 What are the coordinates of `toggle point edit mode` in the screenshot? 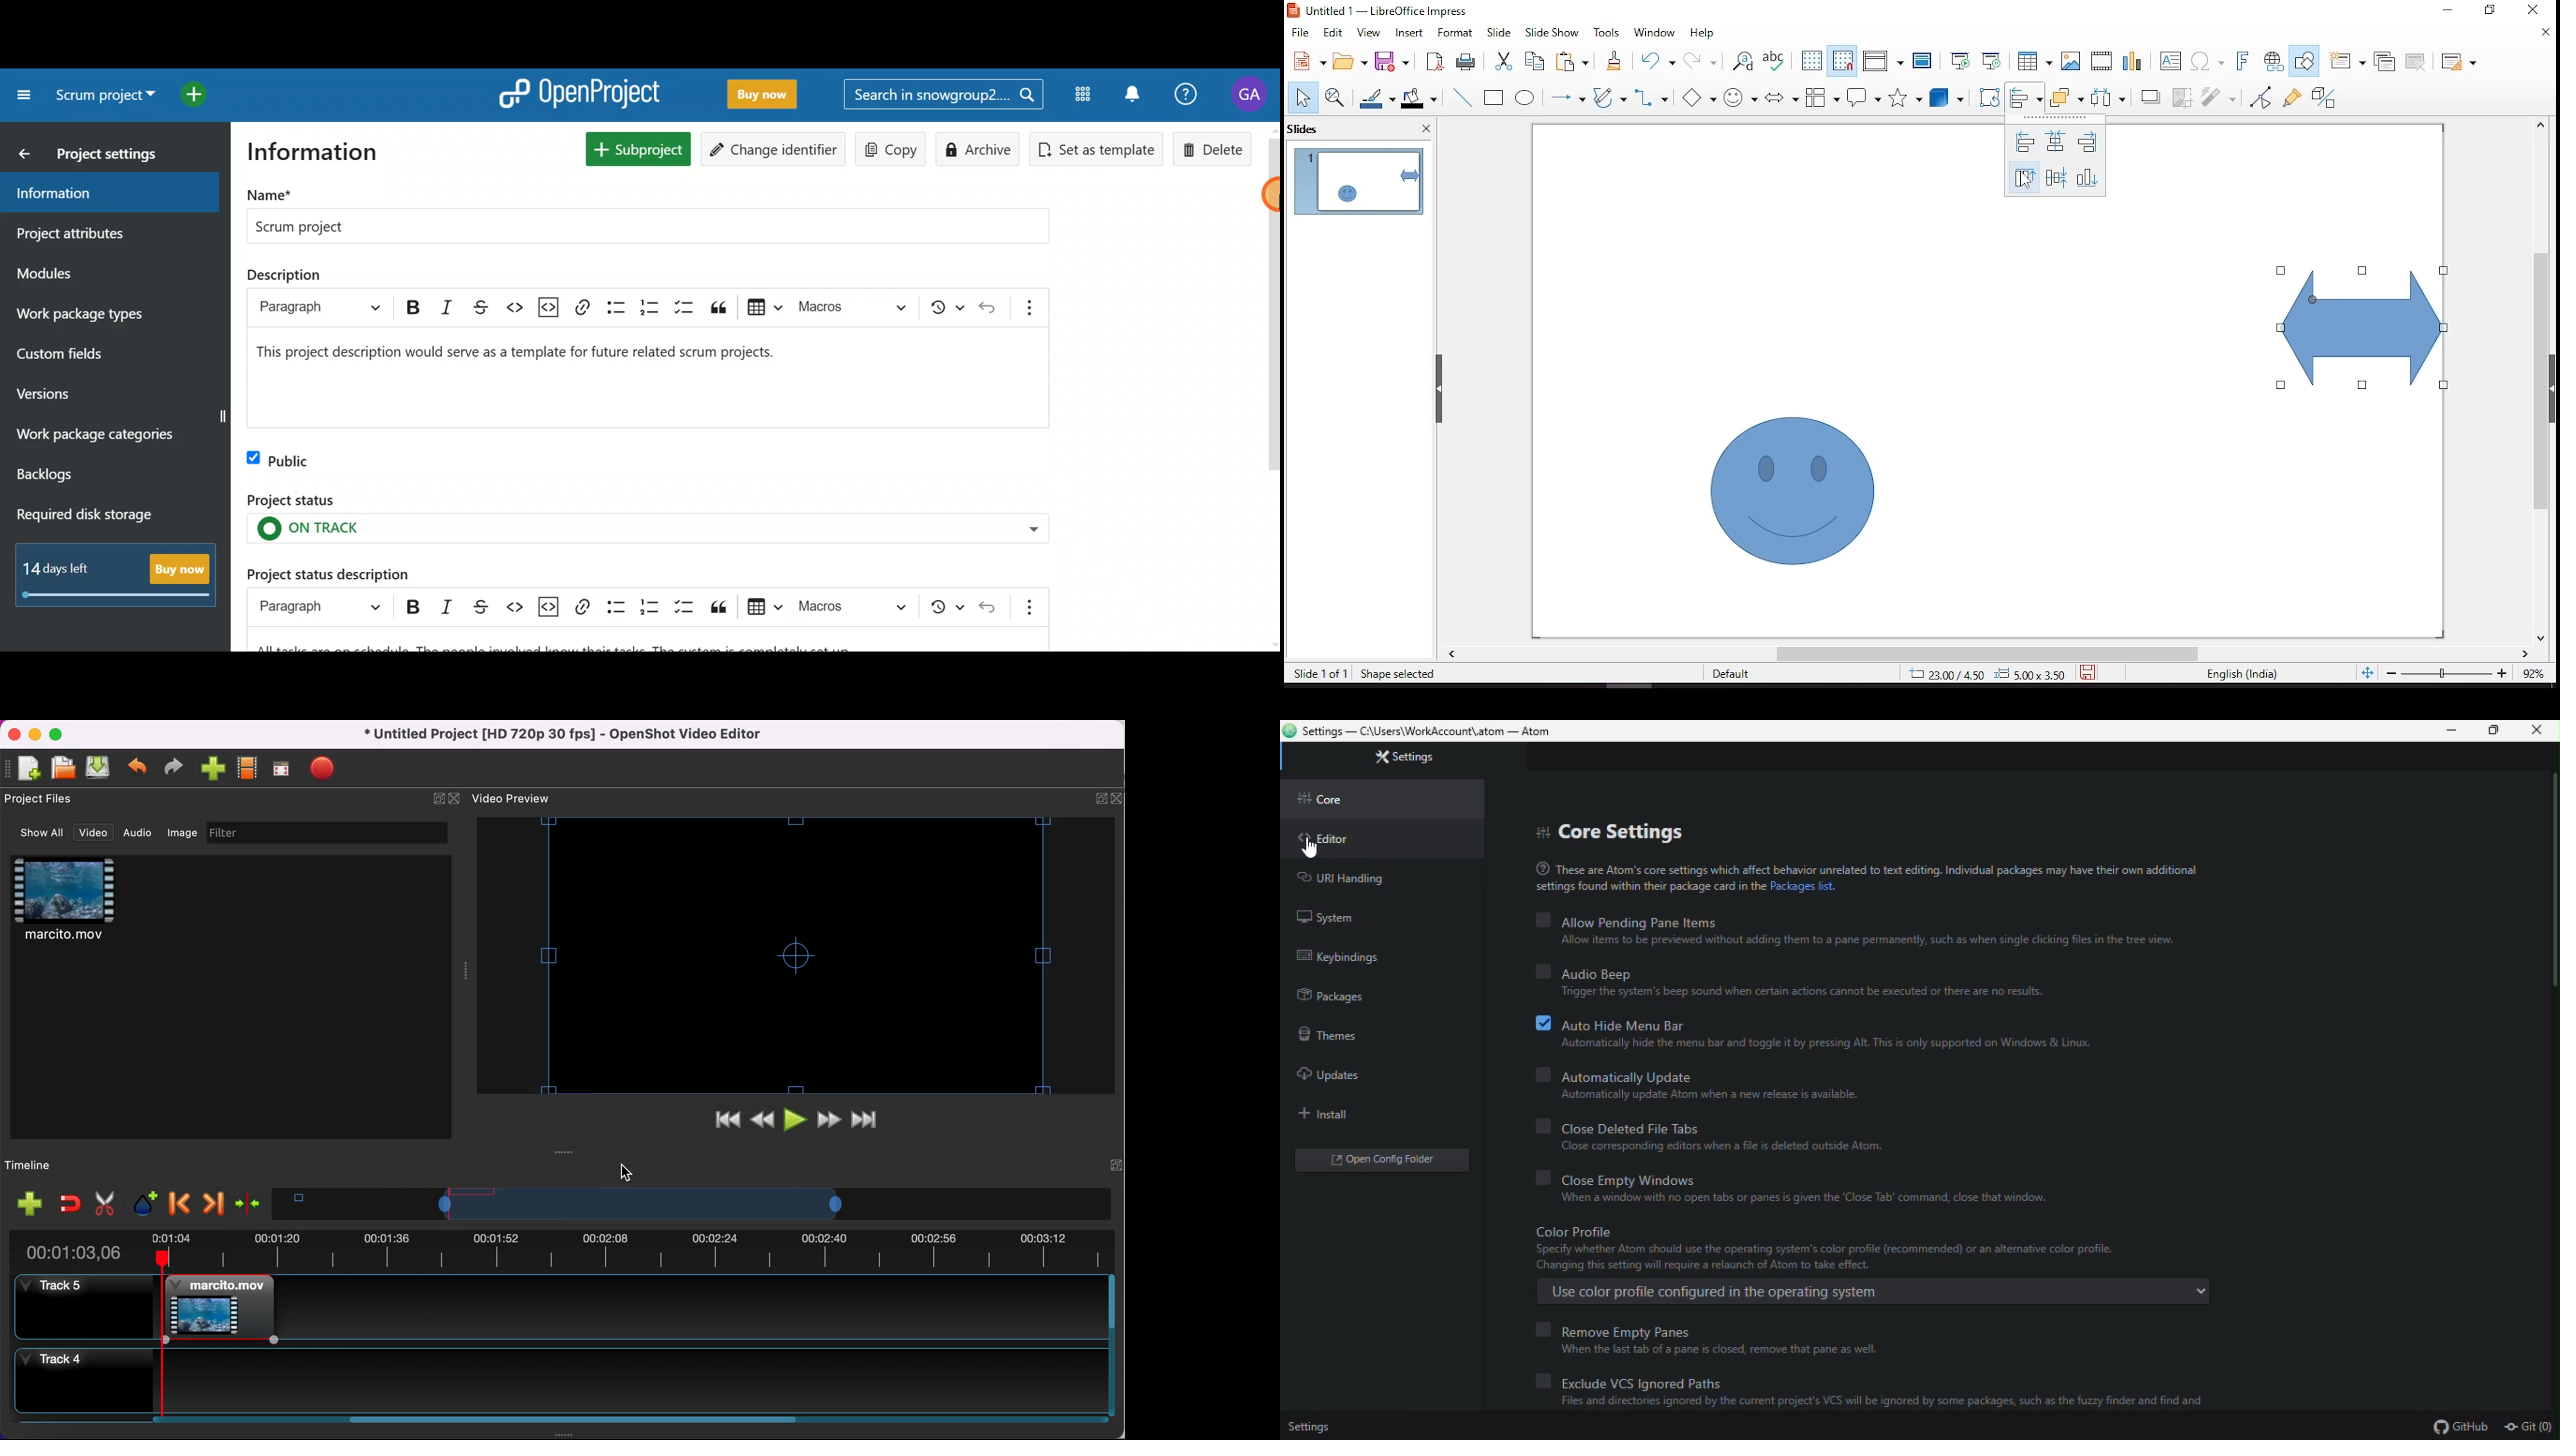 It's located at (2262, 96).